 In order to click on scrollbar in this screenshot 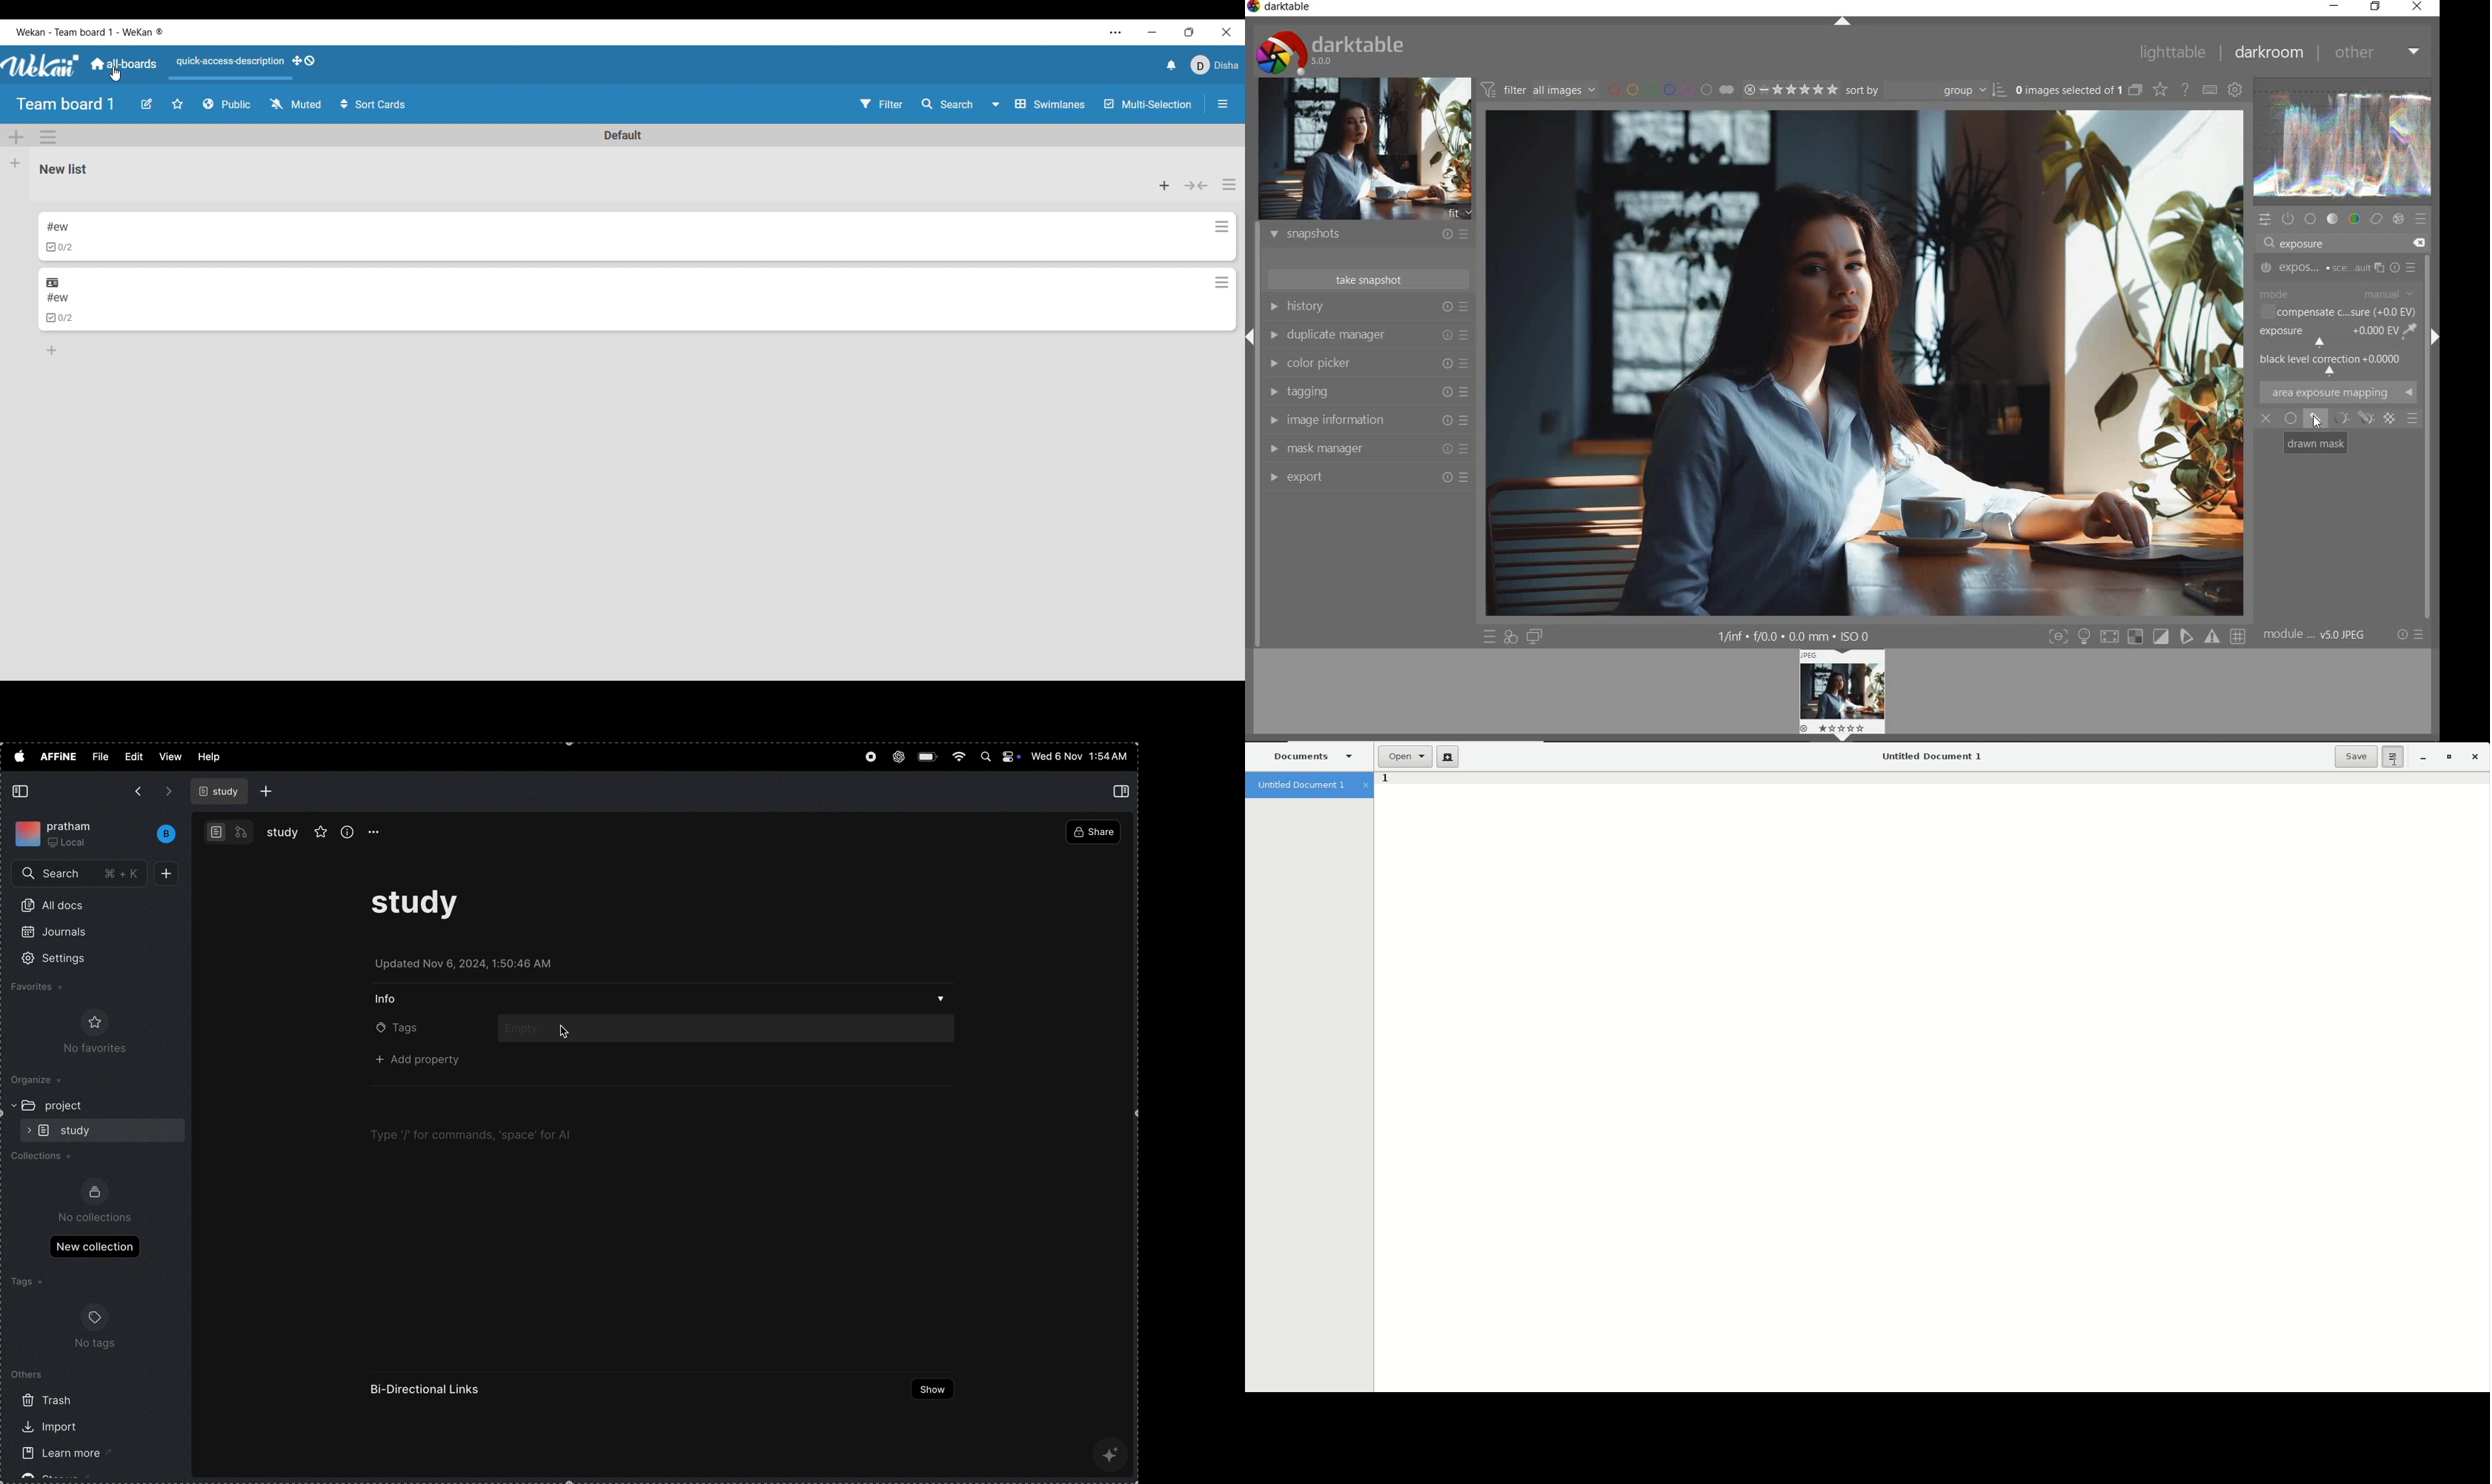, I will do `click(2431, 438)`.